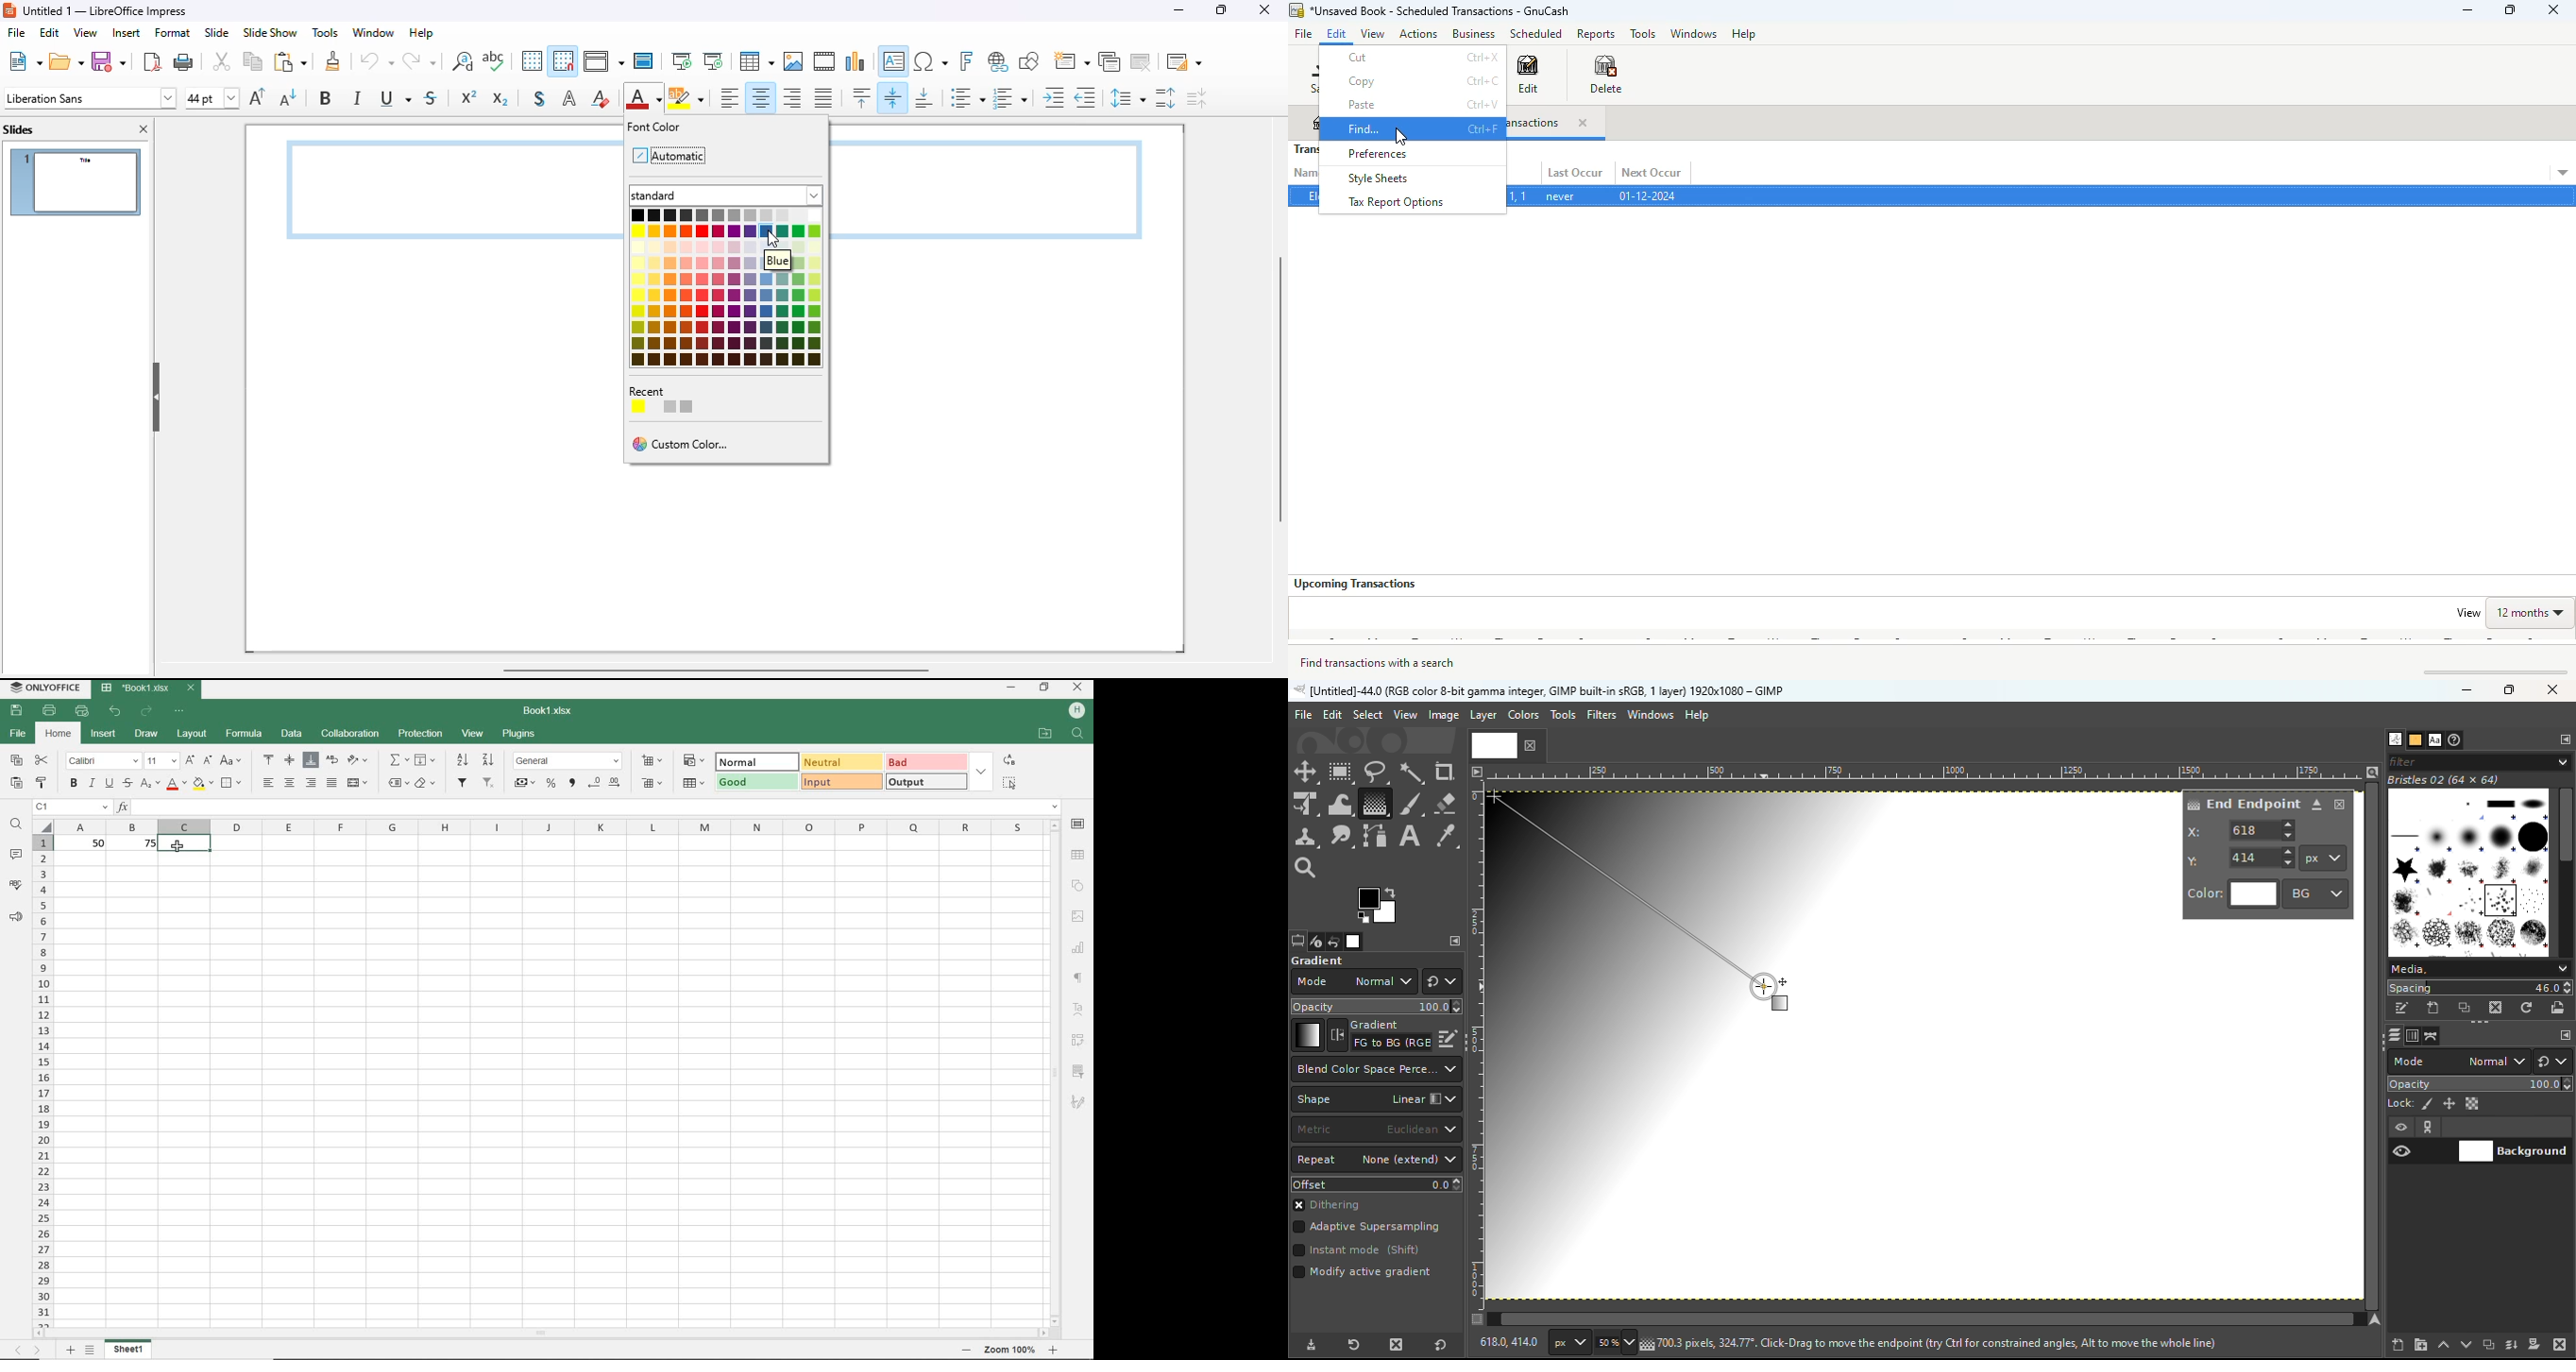 The image size is (2576, 1372). Describe the element at coordinates (2512, 1346) in the screenshot. I see `Merge this layer with the first visible layer below it` at that location.